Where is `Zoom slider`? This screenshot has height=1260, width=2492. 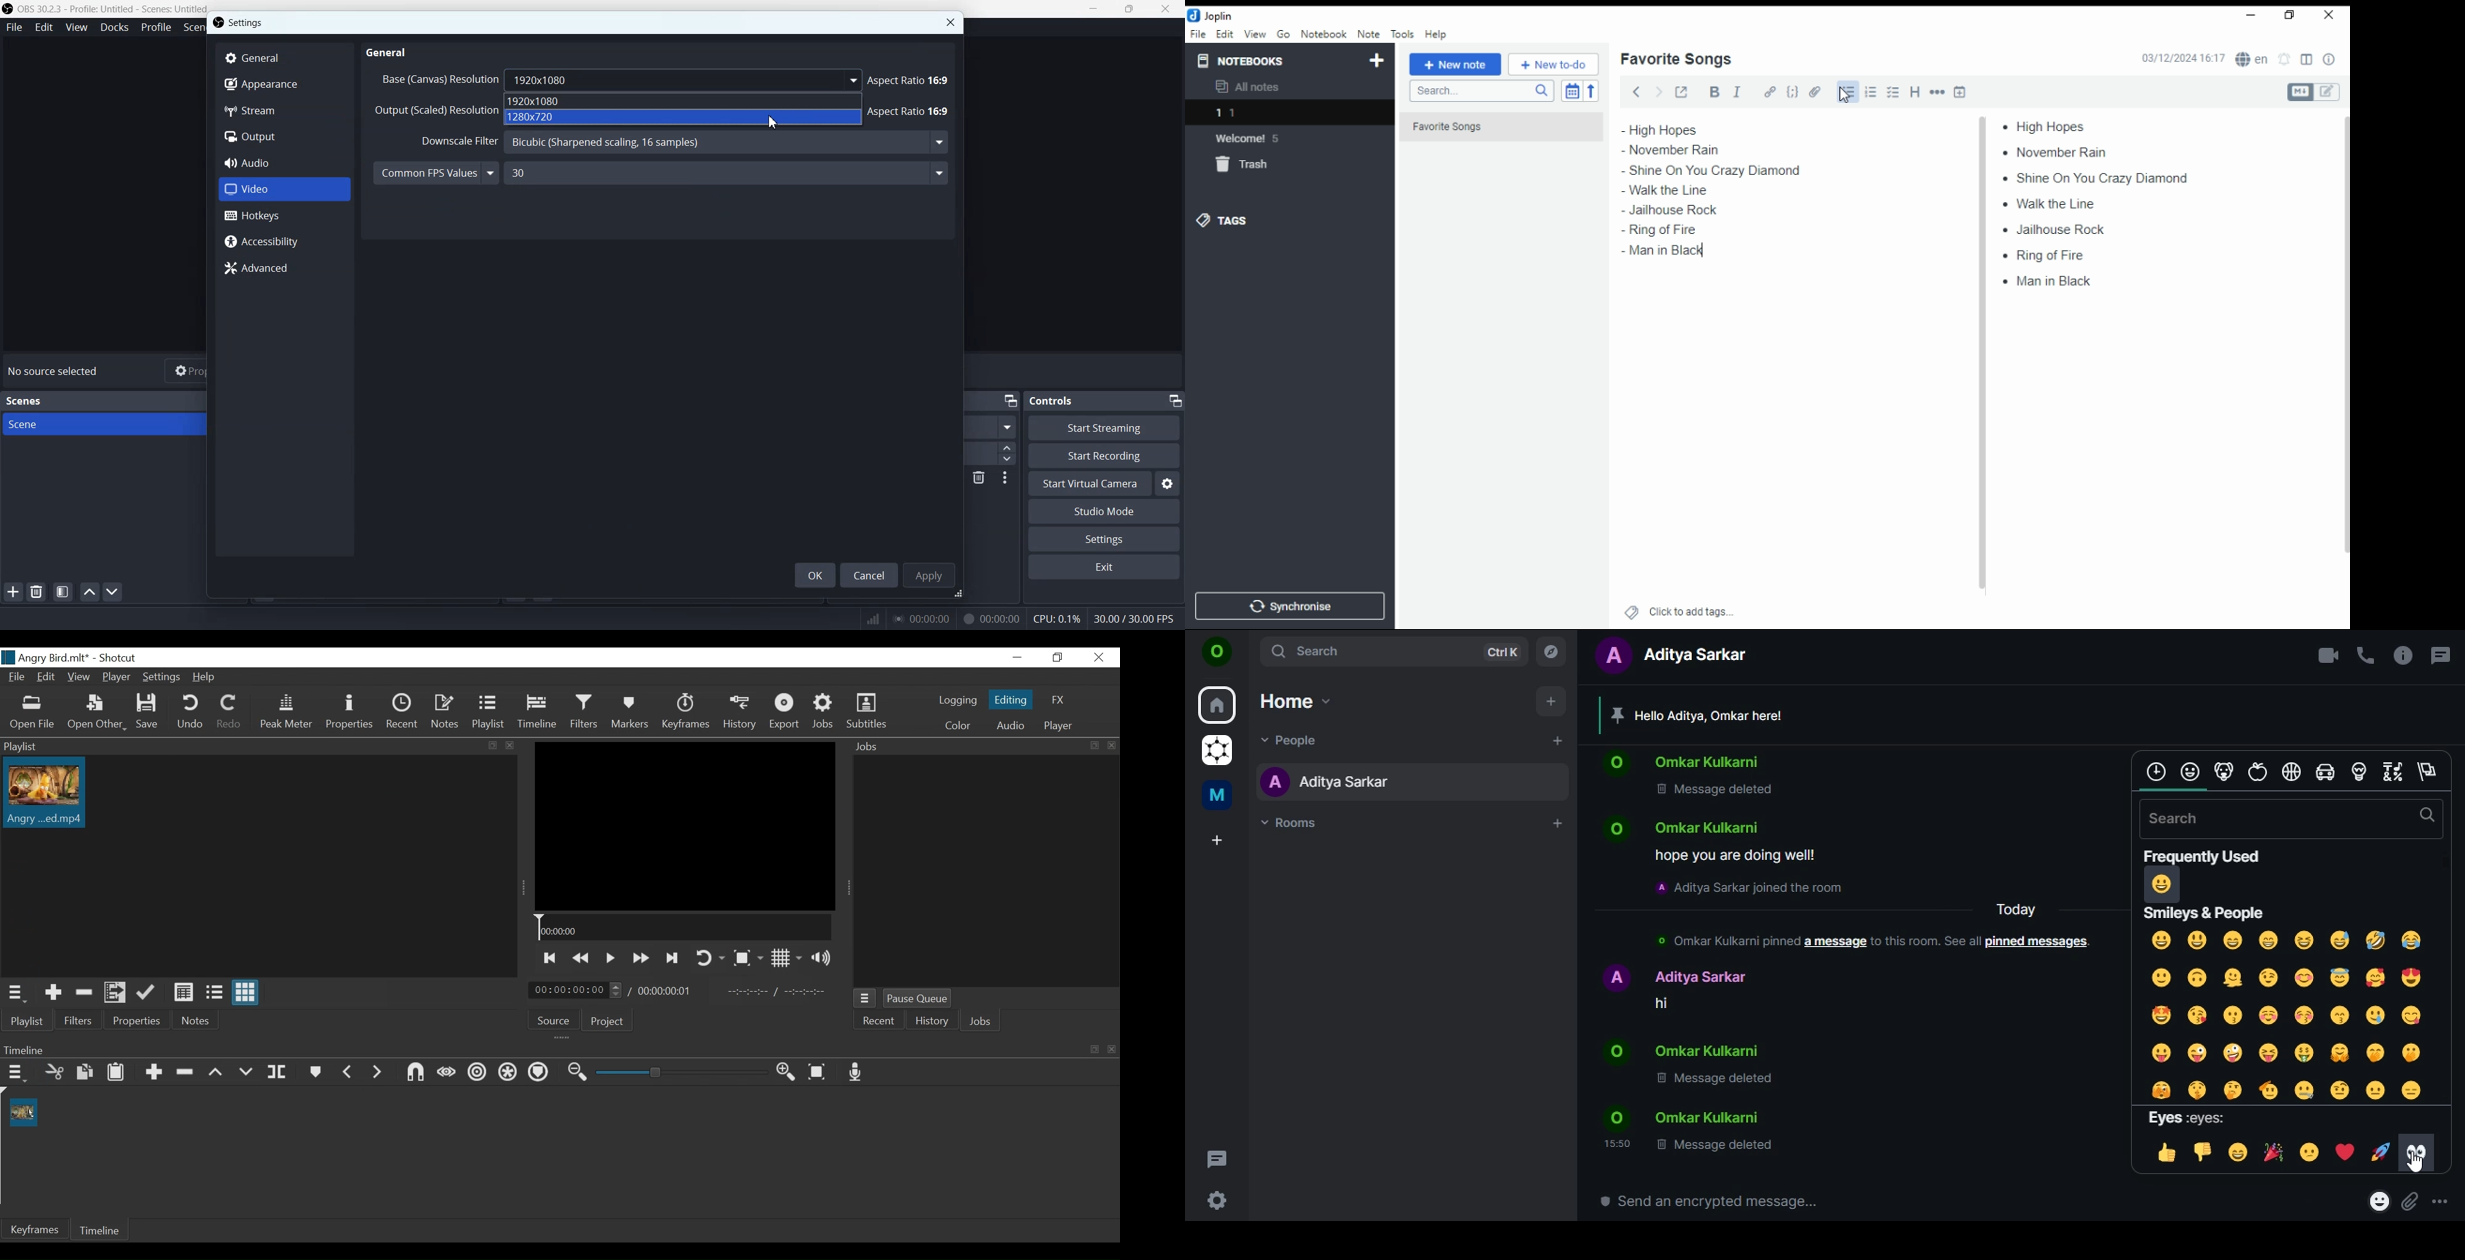
Zoom slider is located at coordinates (682, 1072).